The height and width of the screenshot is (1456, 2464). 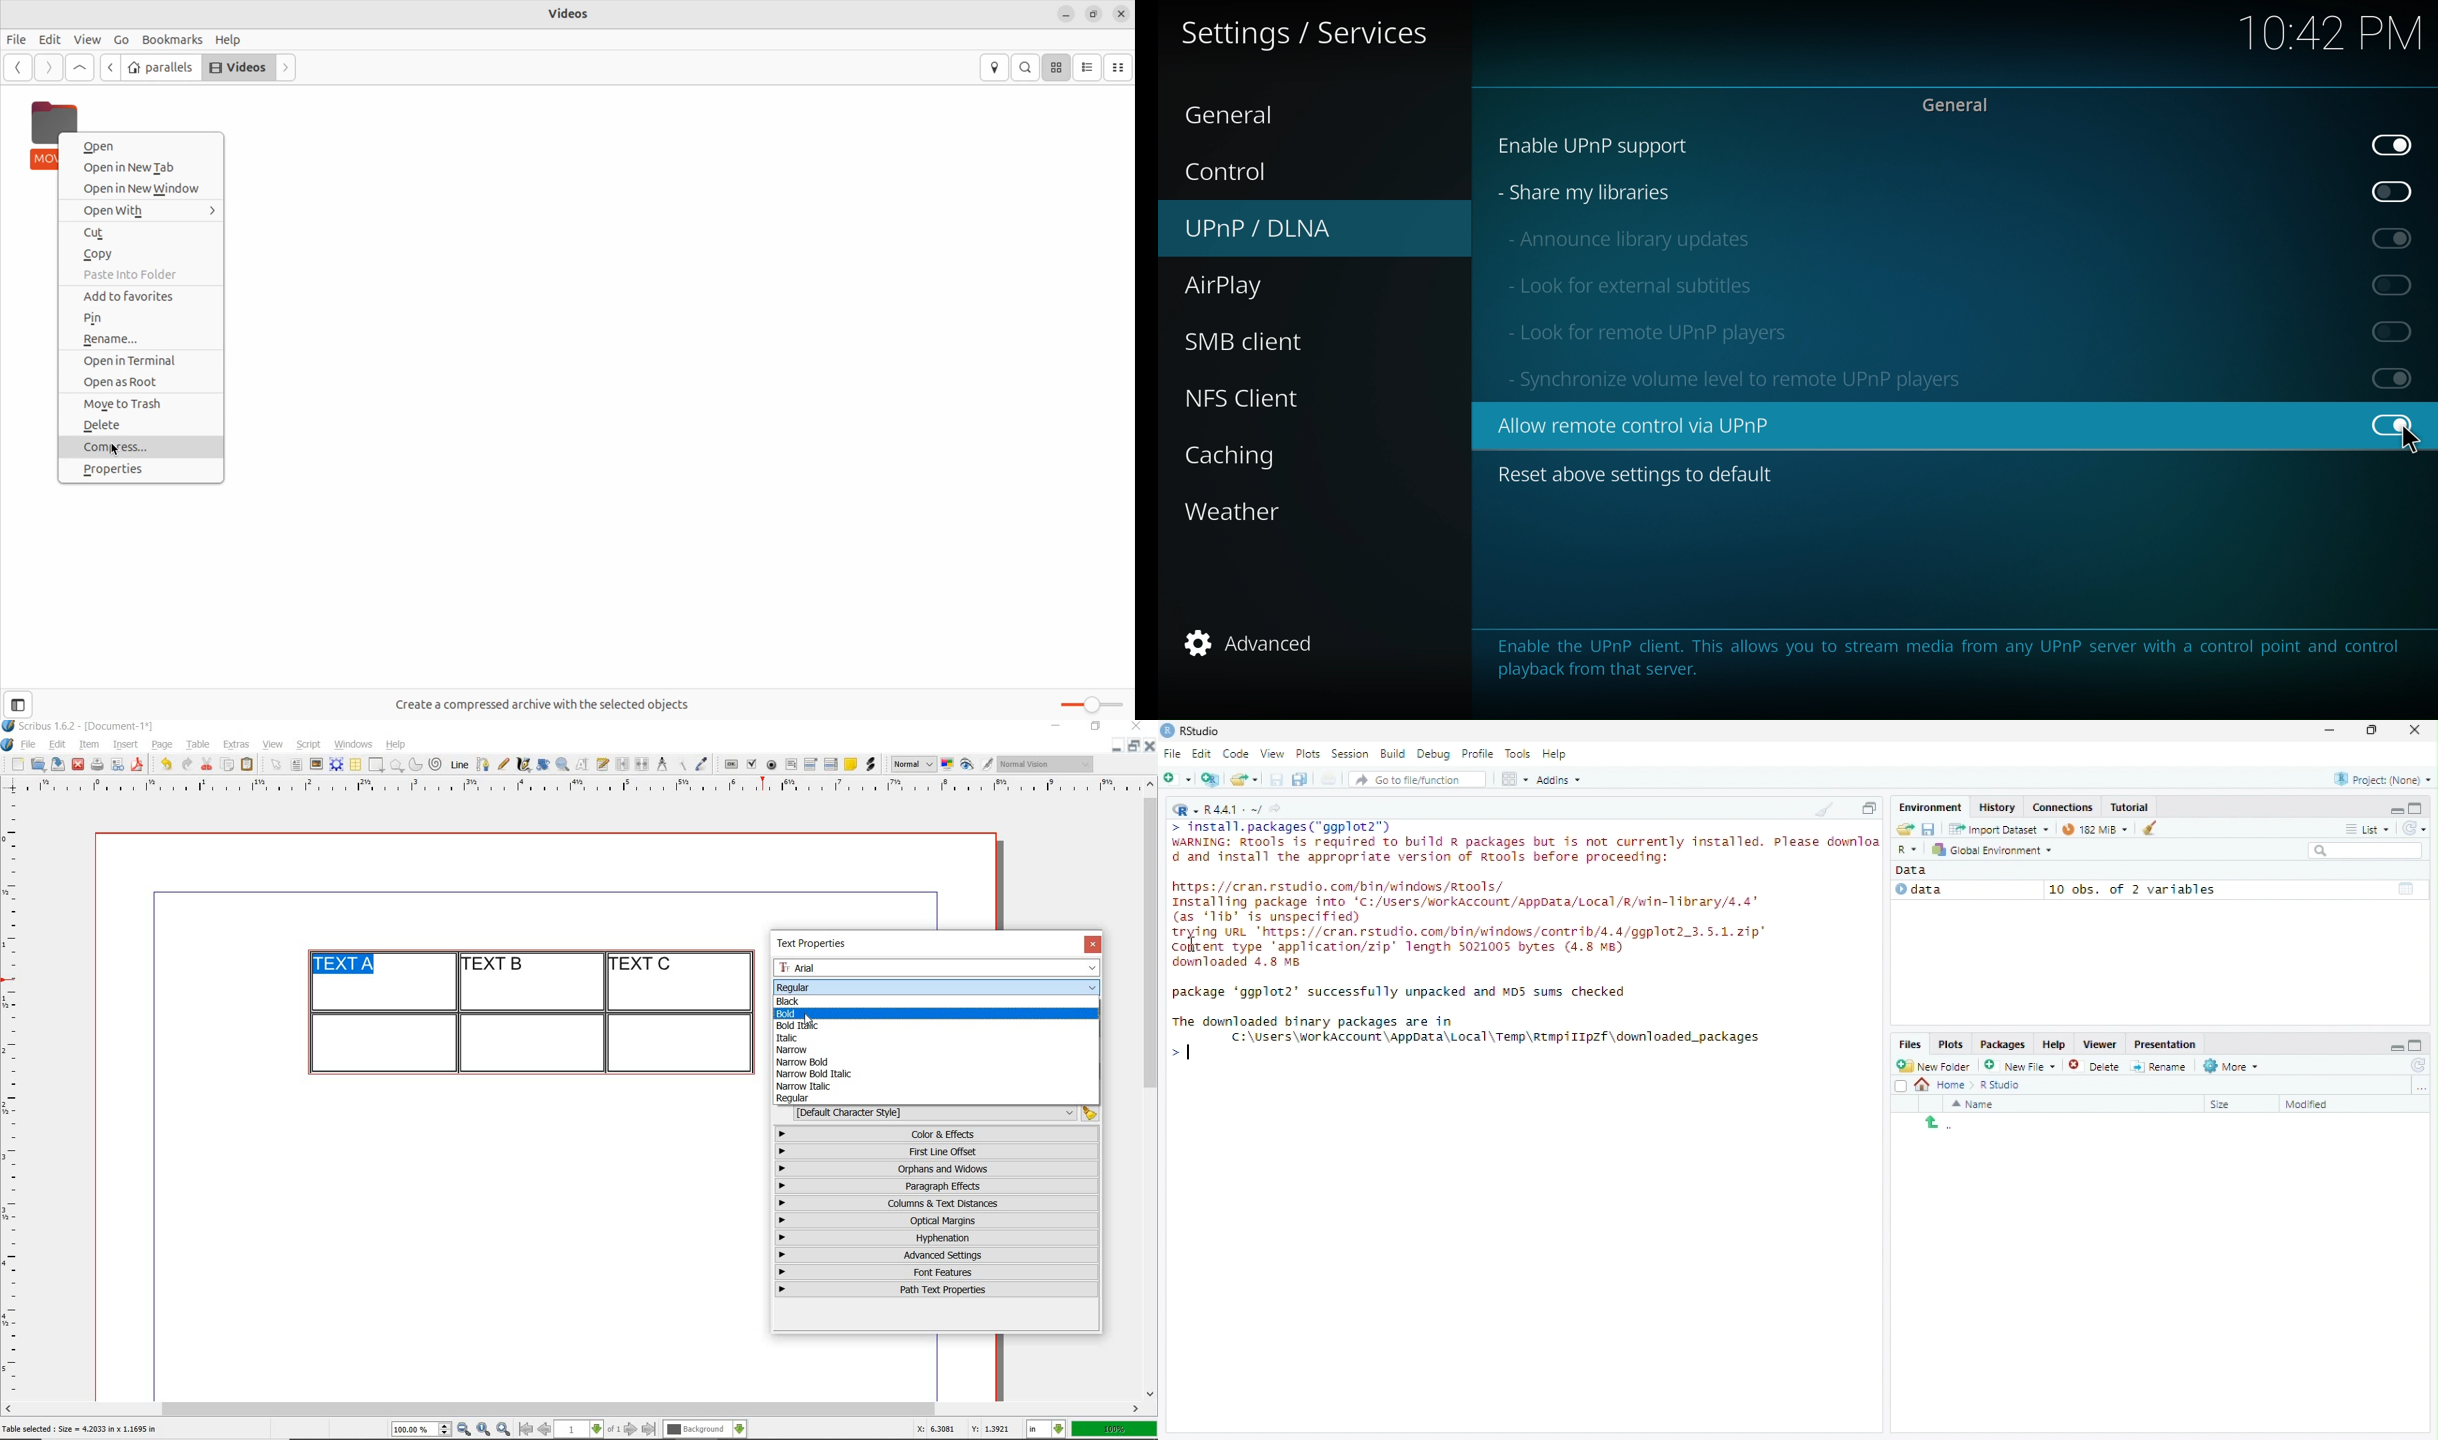 I want to click on rotate item, so click(x=543, y=764).